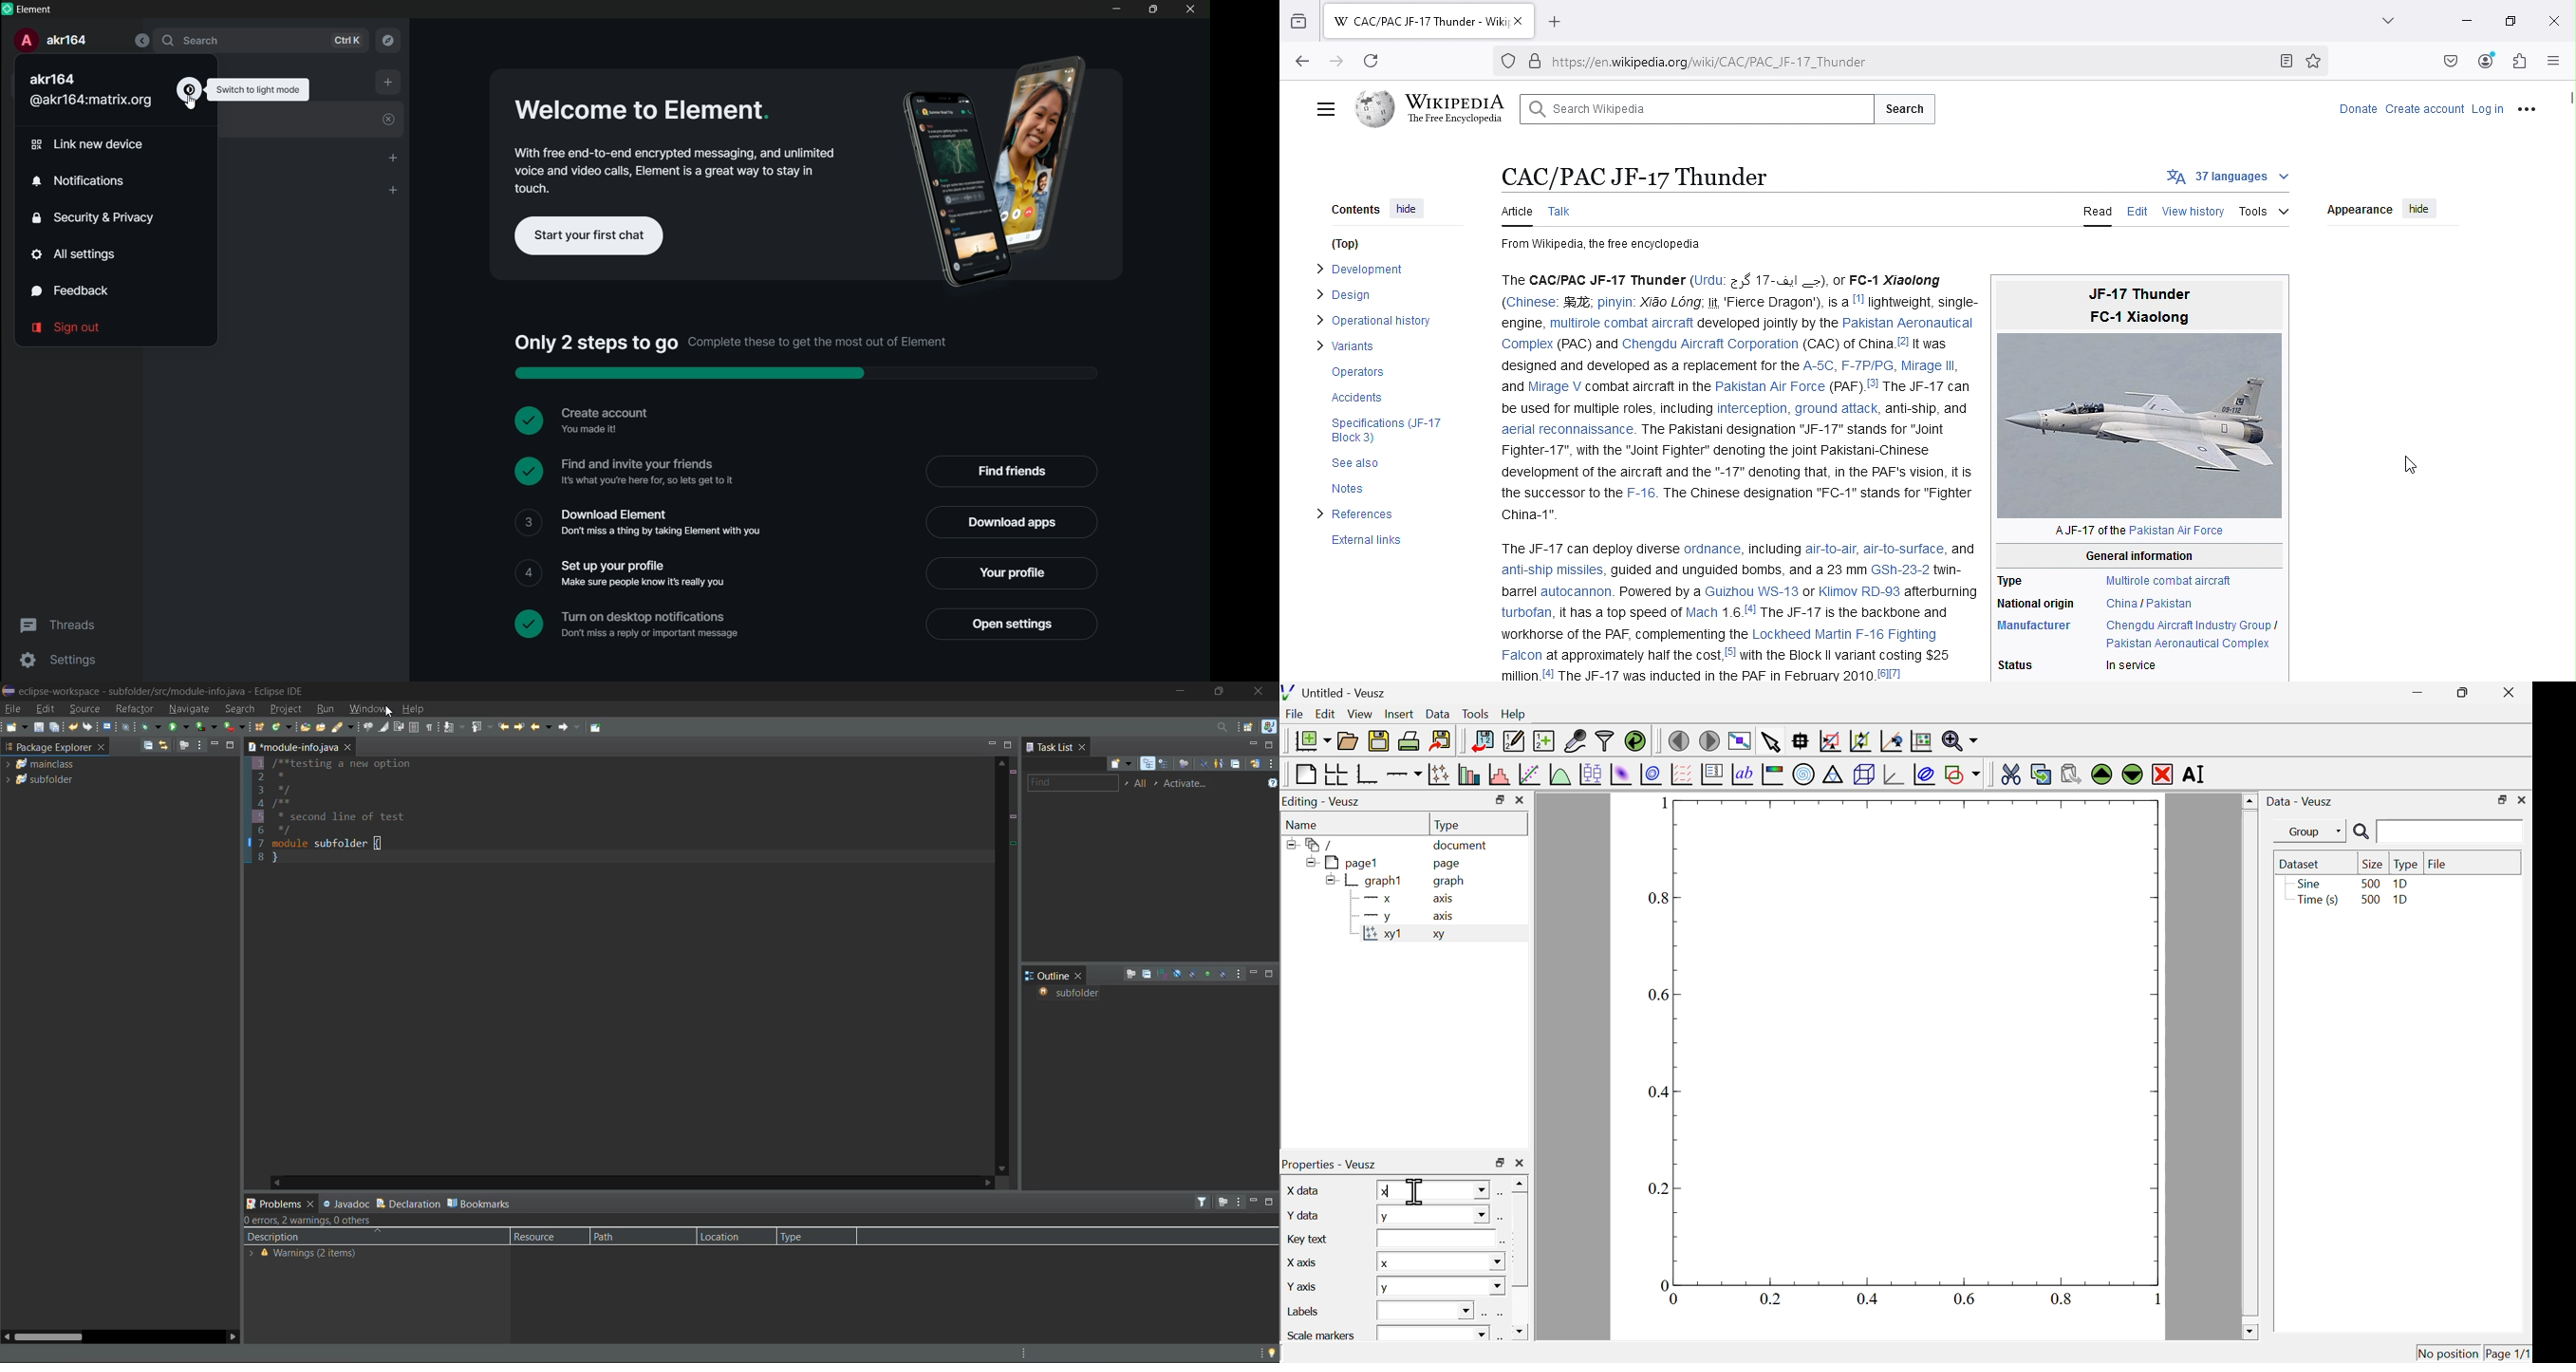 This screenshot has width=2576, height=1372. Describe the element at coordinates (1590, 773) in the screenshot. I see `plot box plots` at that location.